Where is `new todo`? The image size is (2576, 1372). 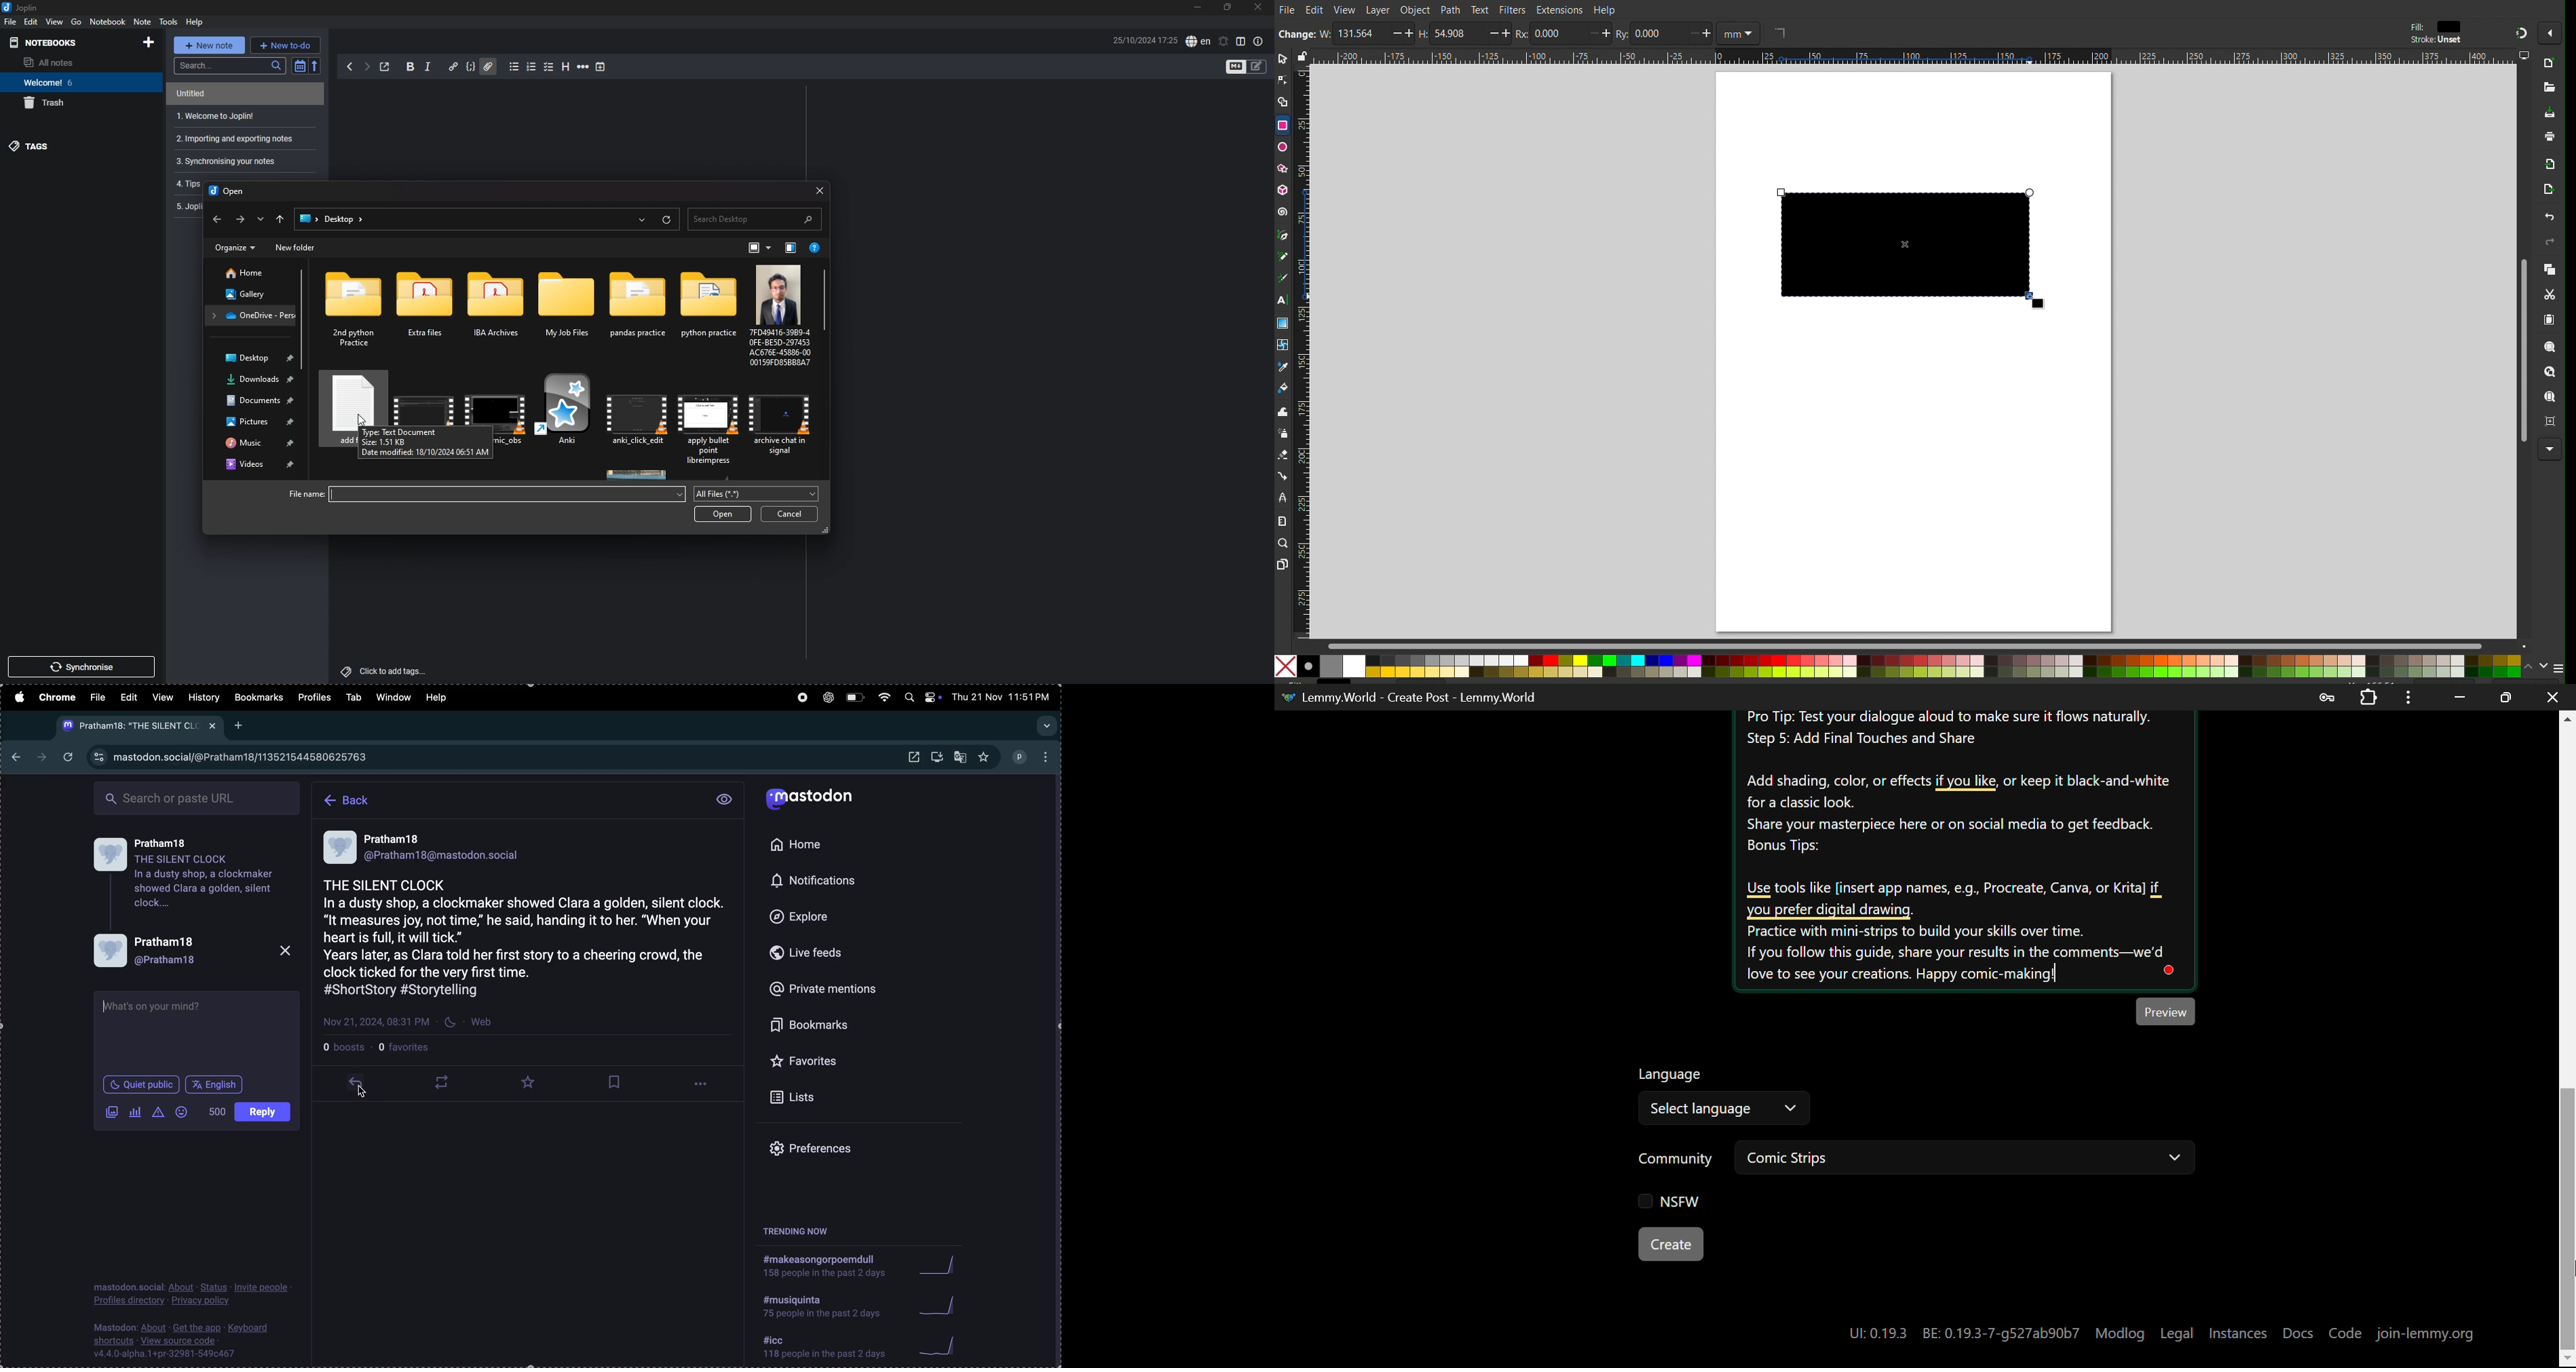
new todo is located at coordinates (285, 44).